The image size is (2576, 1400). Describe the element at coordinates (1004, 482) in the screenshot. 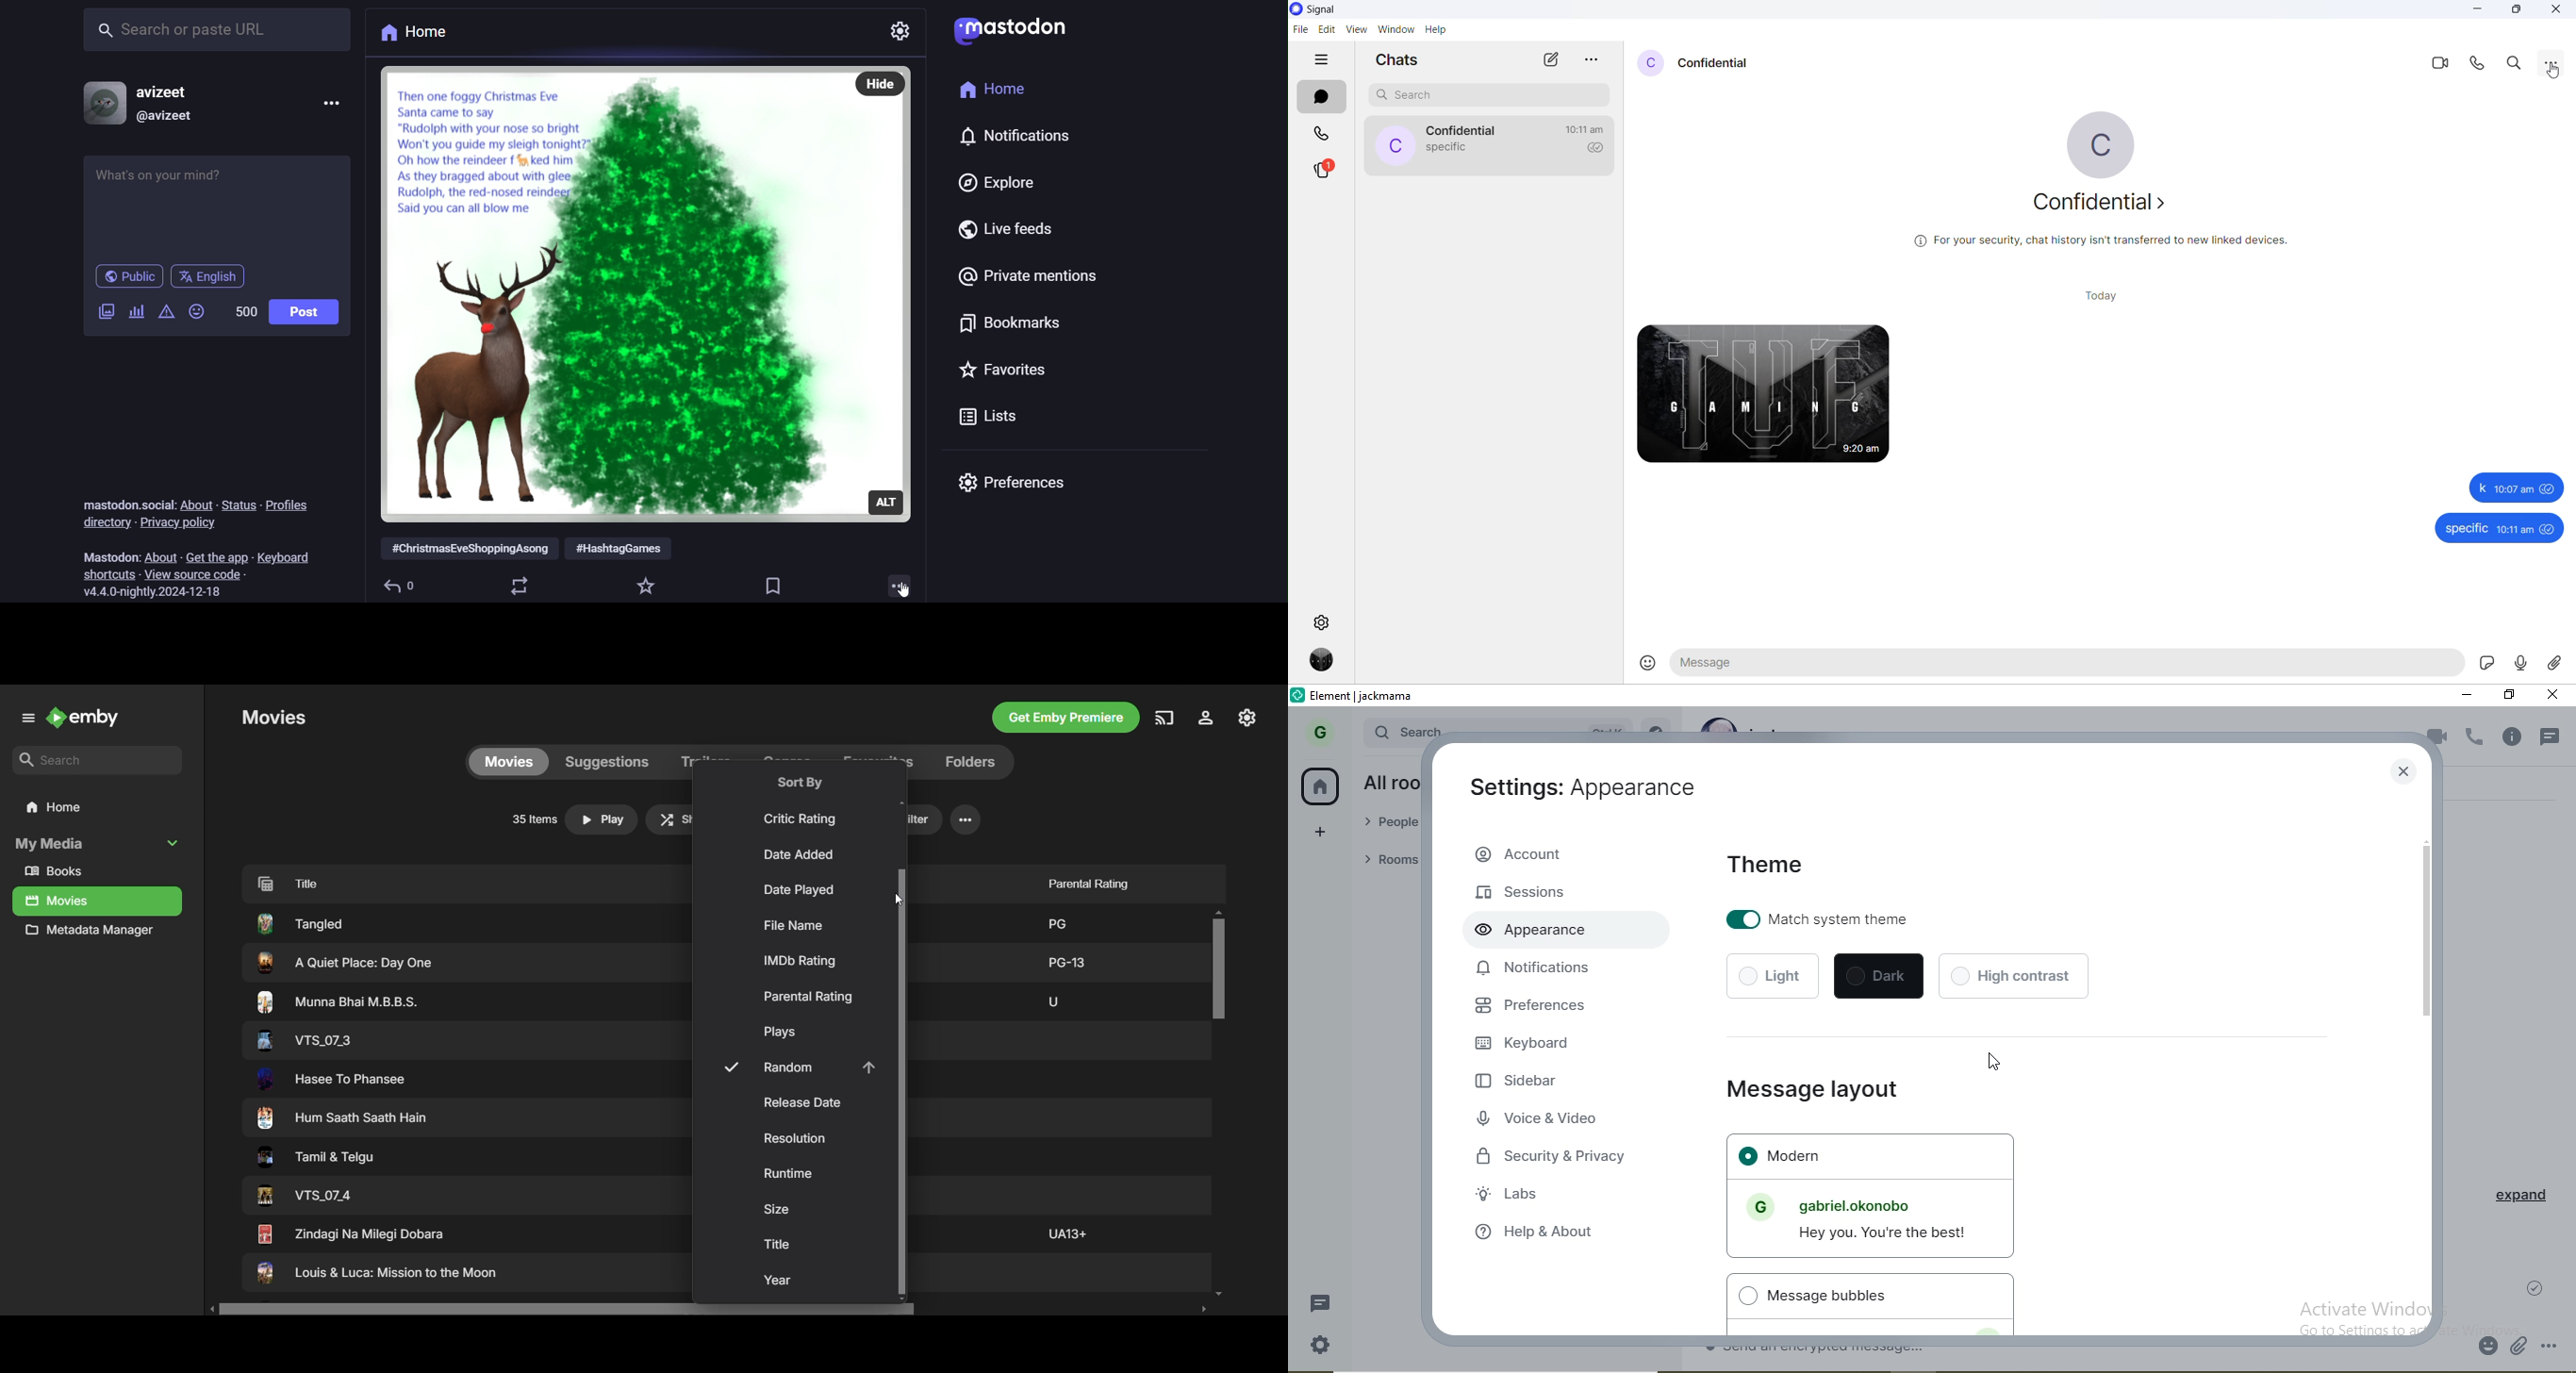

I see `preferences` at that location.